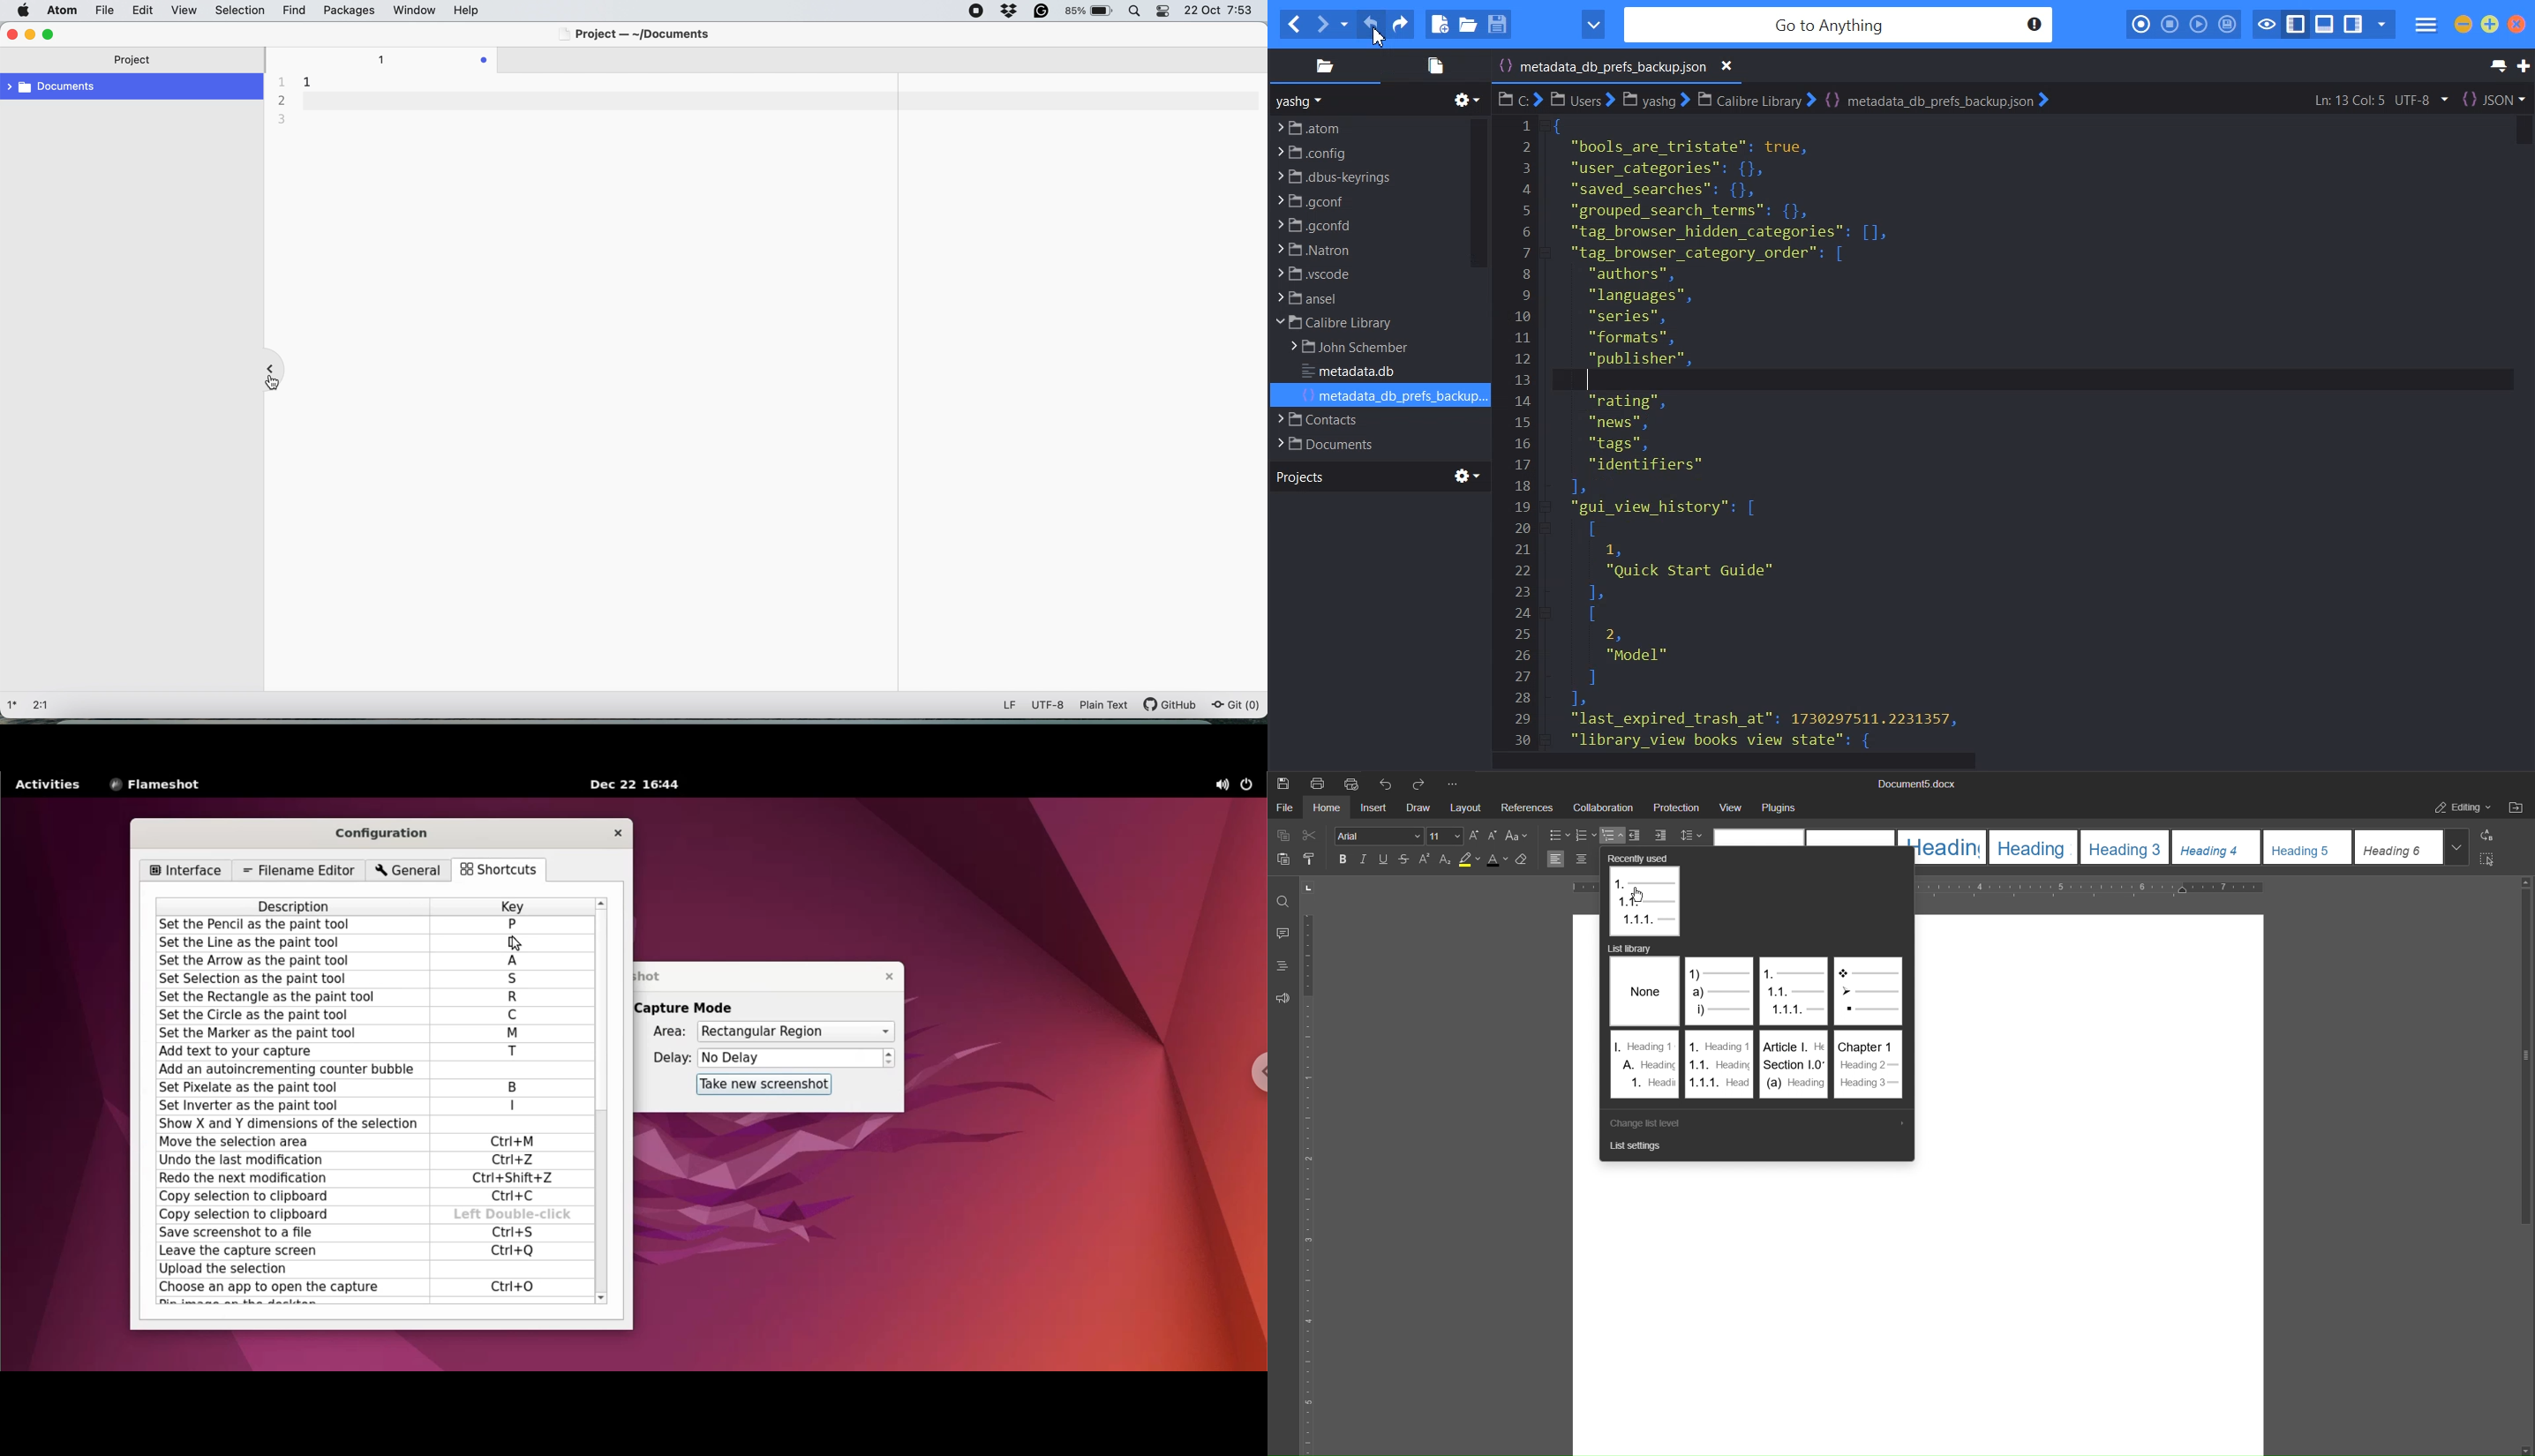  What do you see at coordinates (1393, 396) in the screenshot?
I see `File` at bounding box center [1393, 396].